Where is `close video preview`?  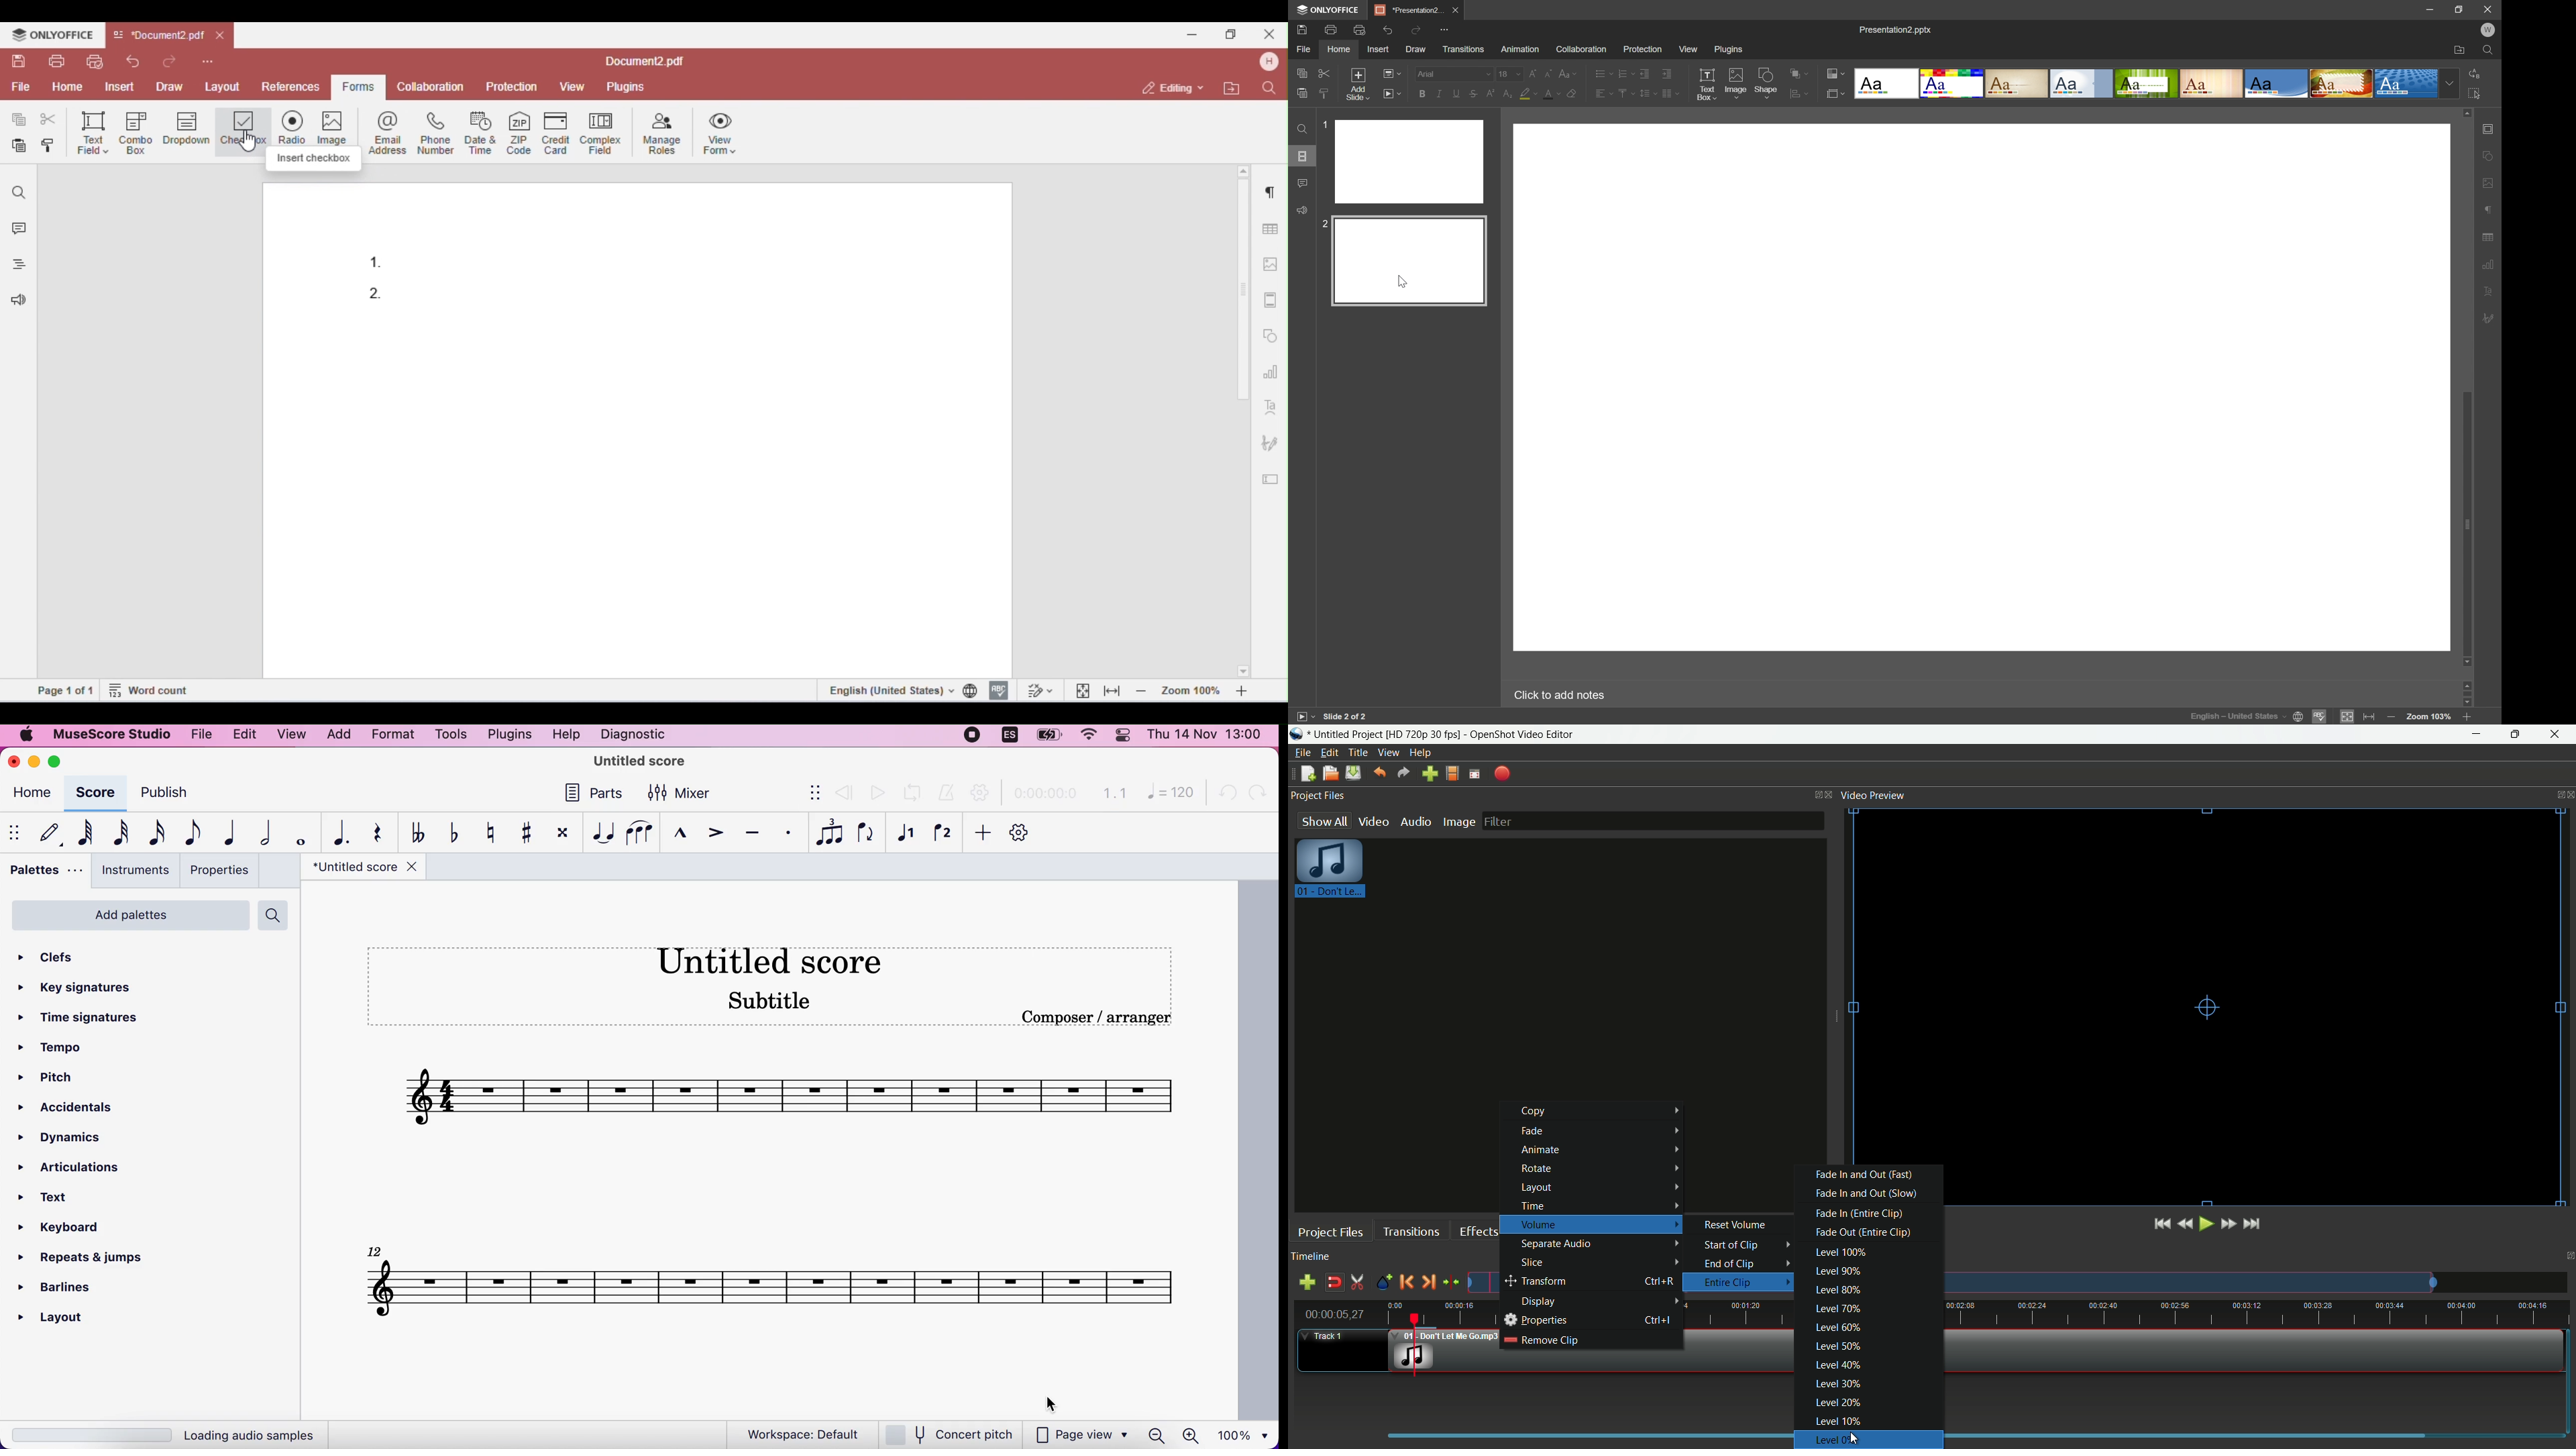 close video preview is located at coordinates (2568, 794).